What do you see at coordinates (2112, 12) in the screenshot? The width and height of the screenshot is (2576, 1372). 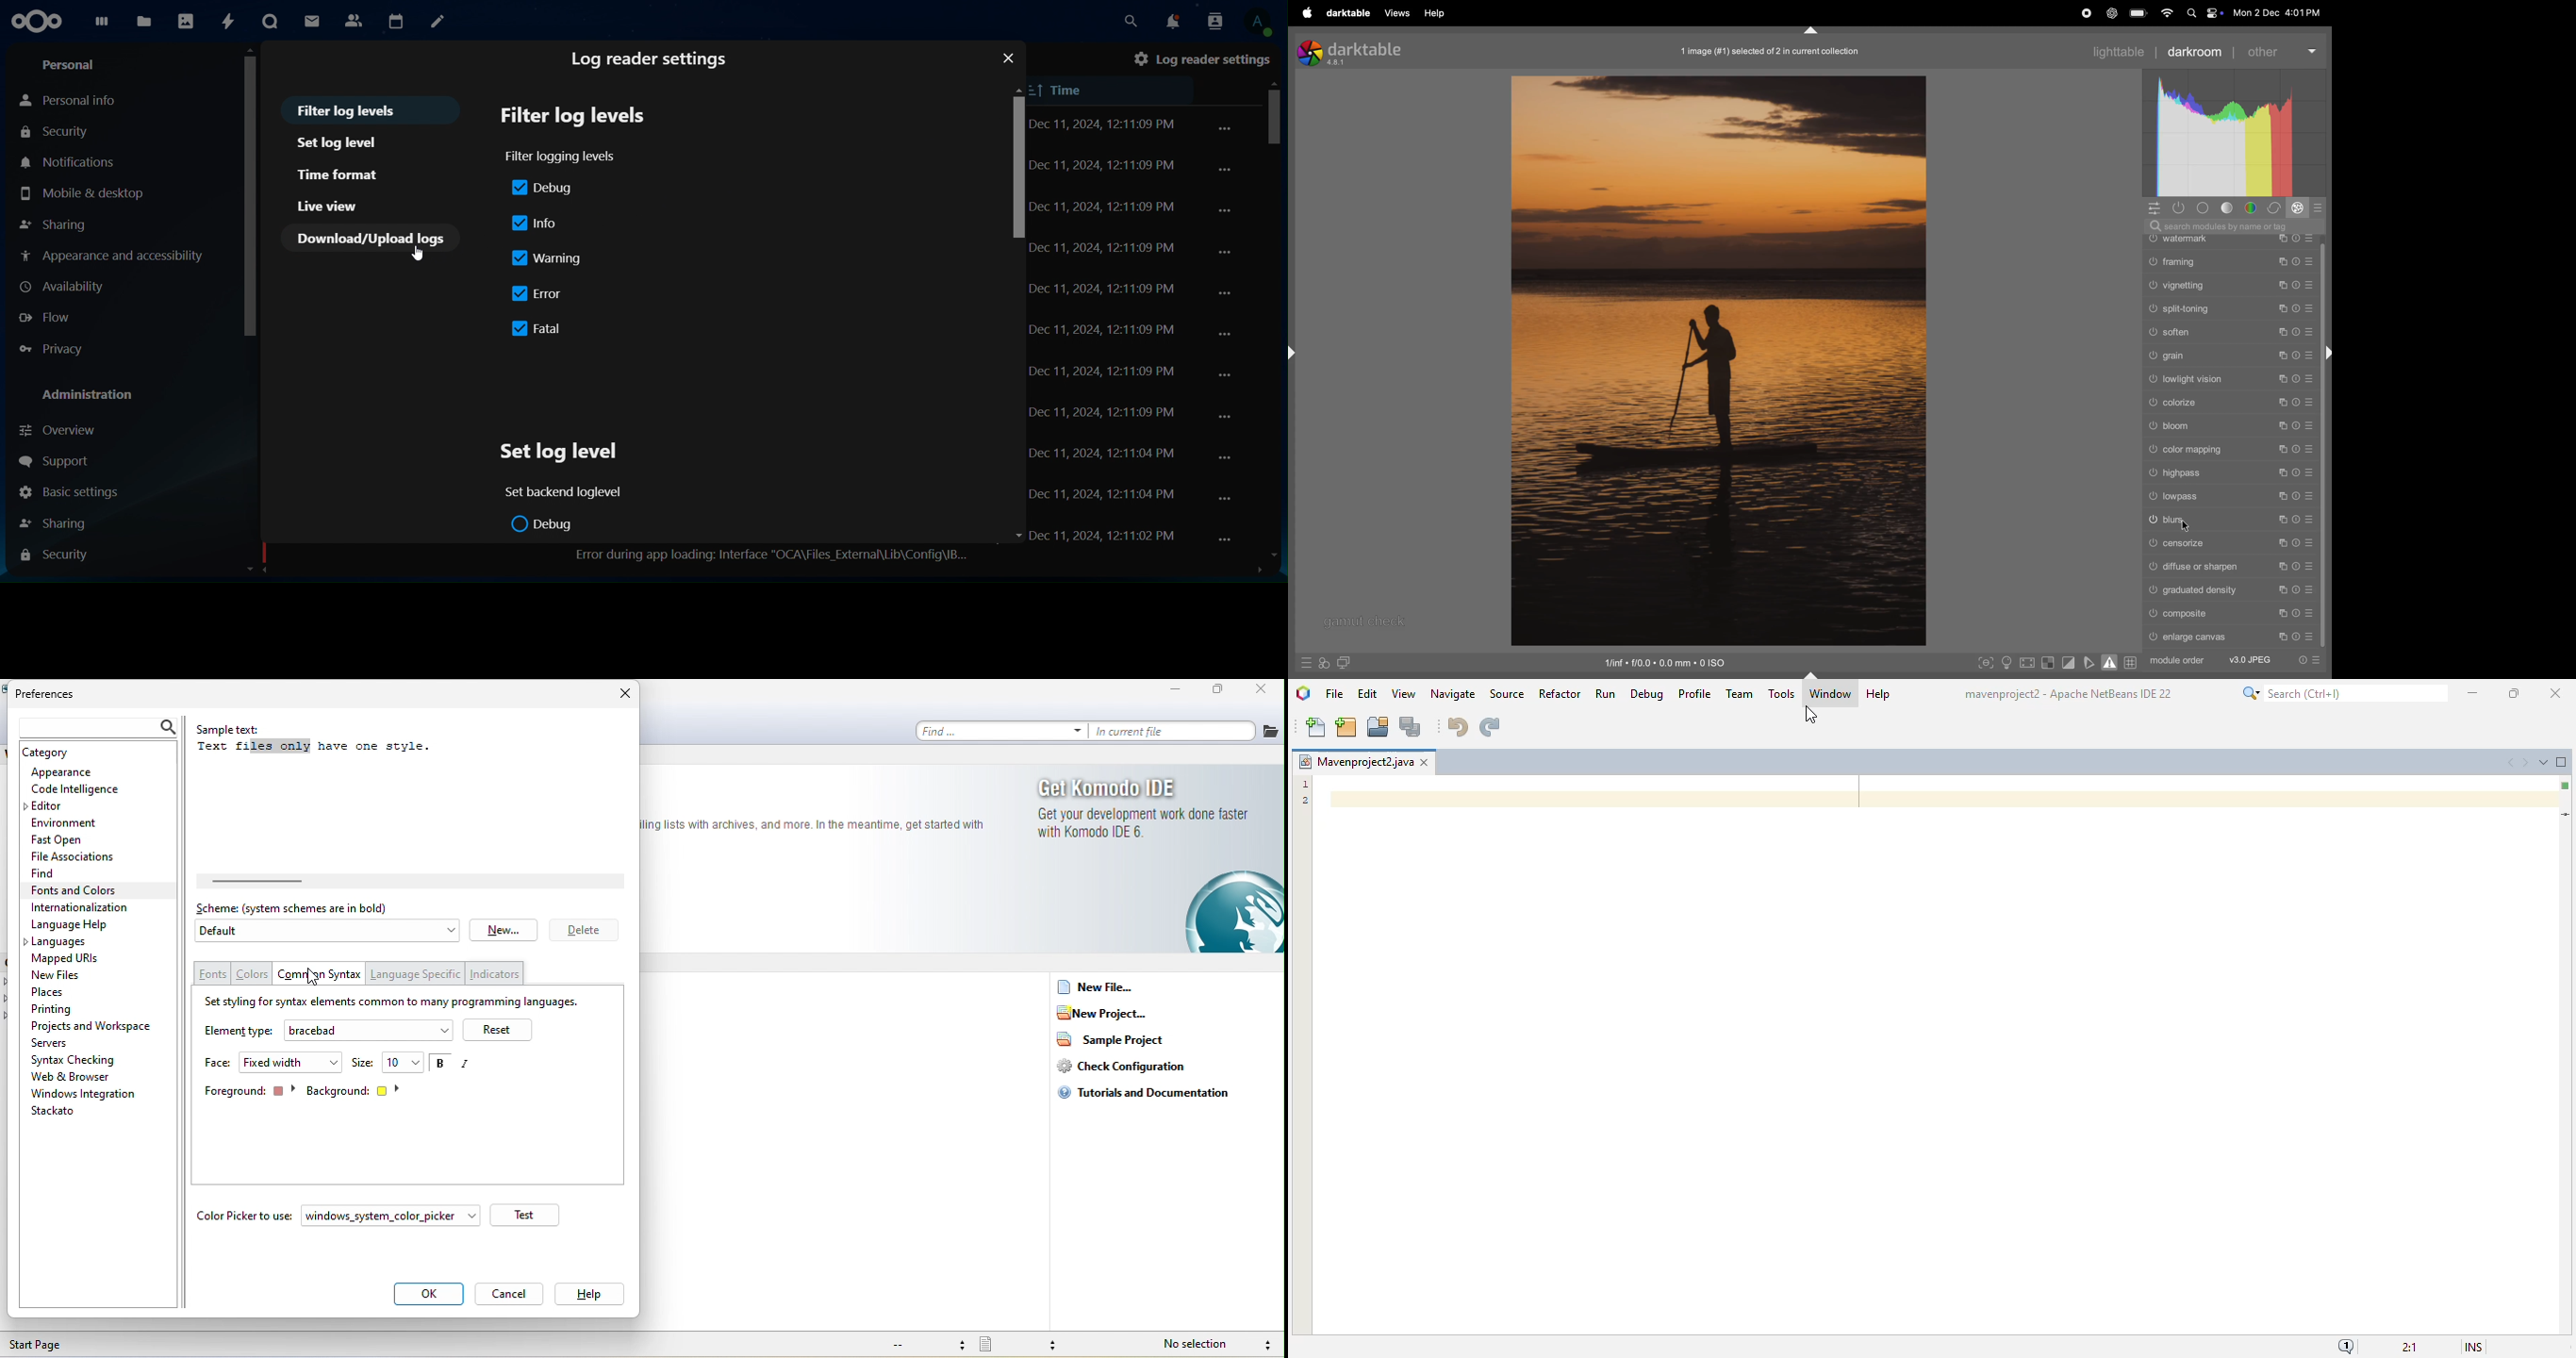 I see `chatgpt` at bounding box center [2112, 12].